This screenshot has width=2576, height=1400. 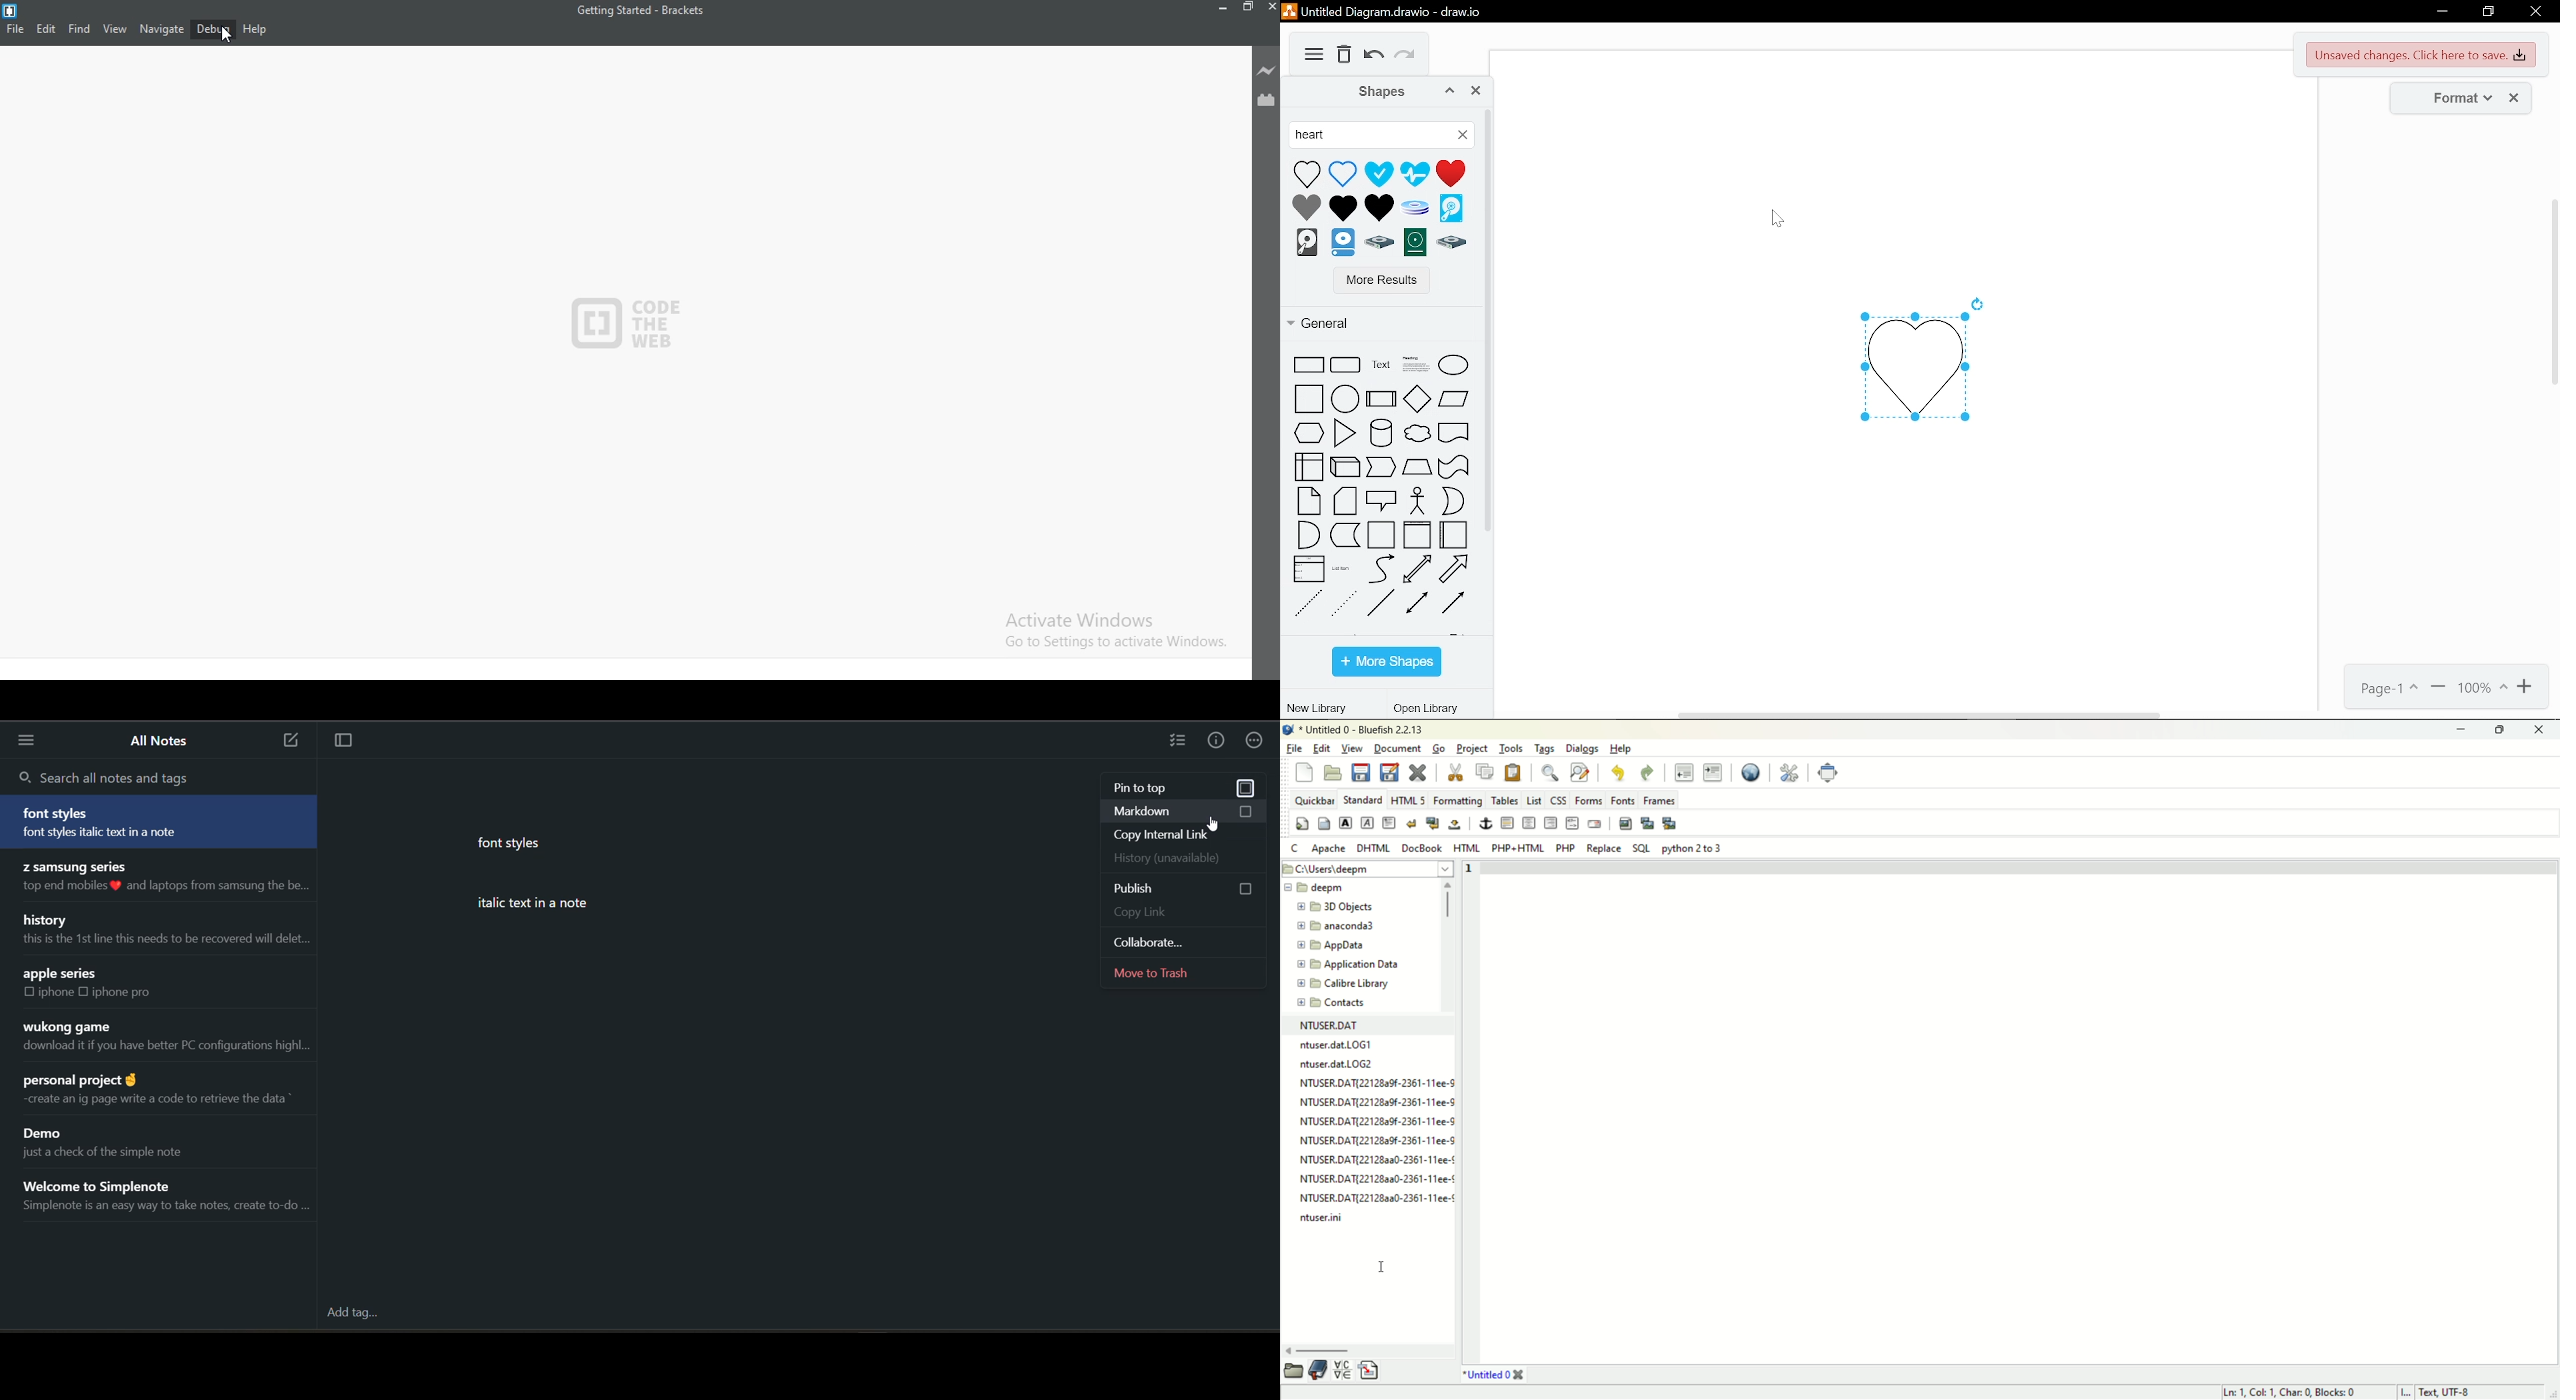 I want to click on page1, so click(x=2383, y=688).